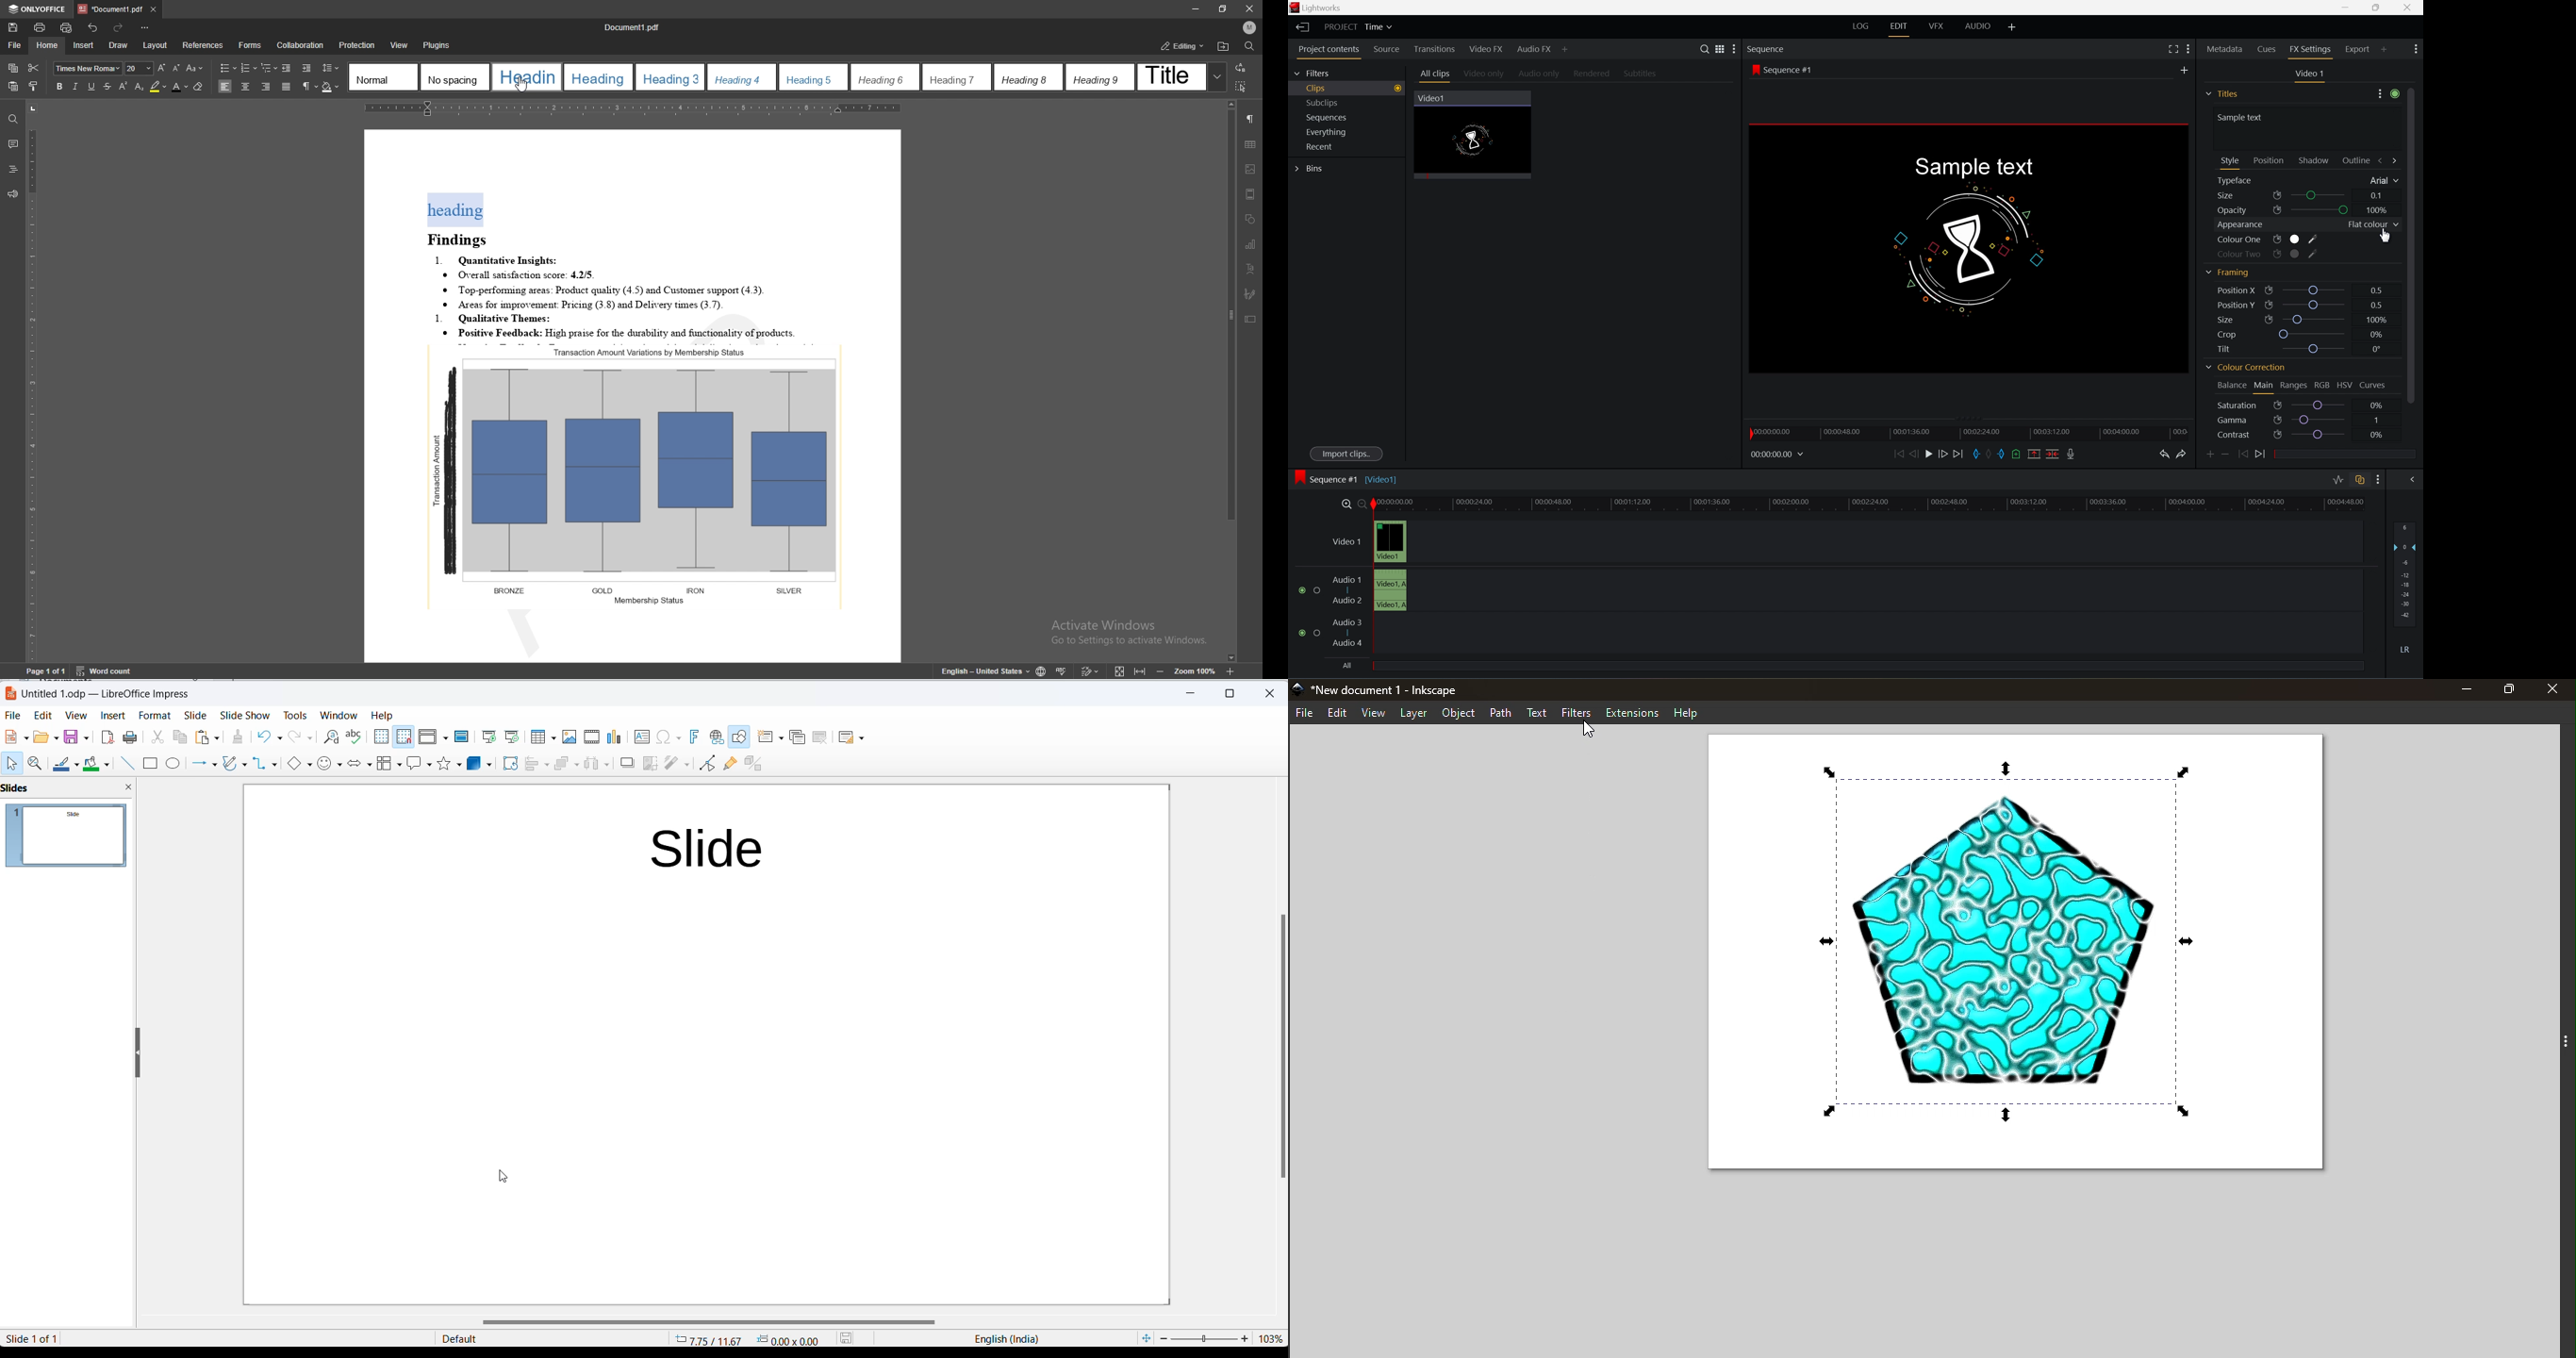 Image resolution: width=2576 pixels, height=1372 pixels. What do you see at coordinates (628, 765) in the screenshot?
I see `shadow` at bounding box center [628, 765].